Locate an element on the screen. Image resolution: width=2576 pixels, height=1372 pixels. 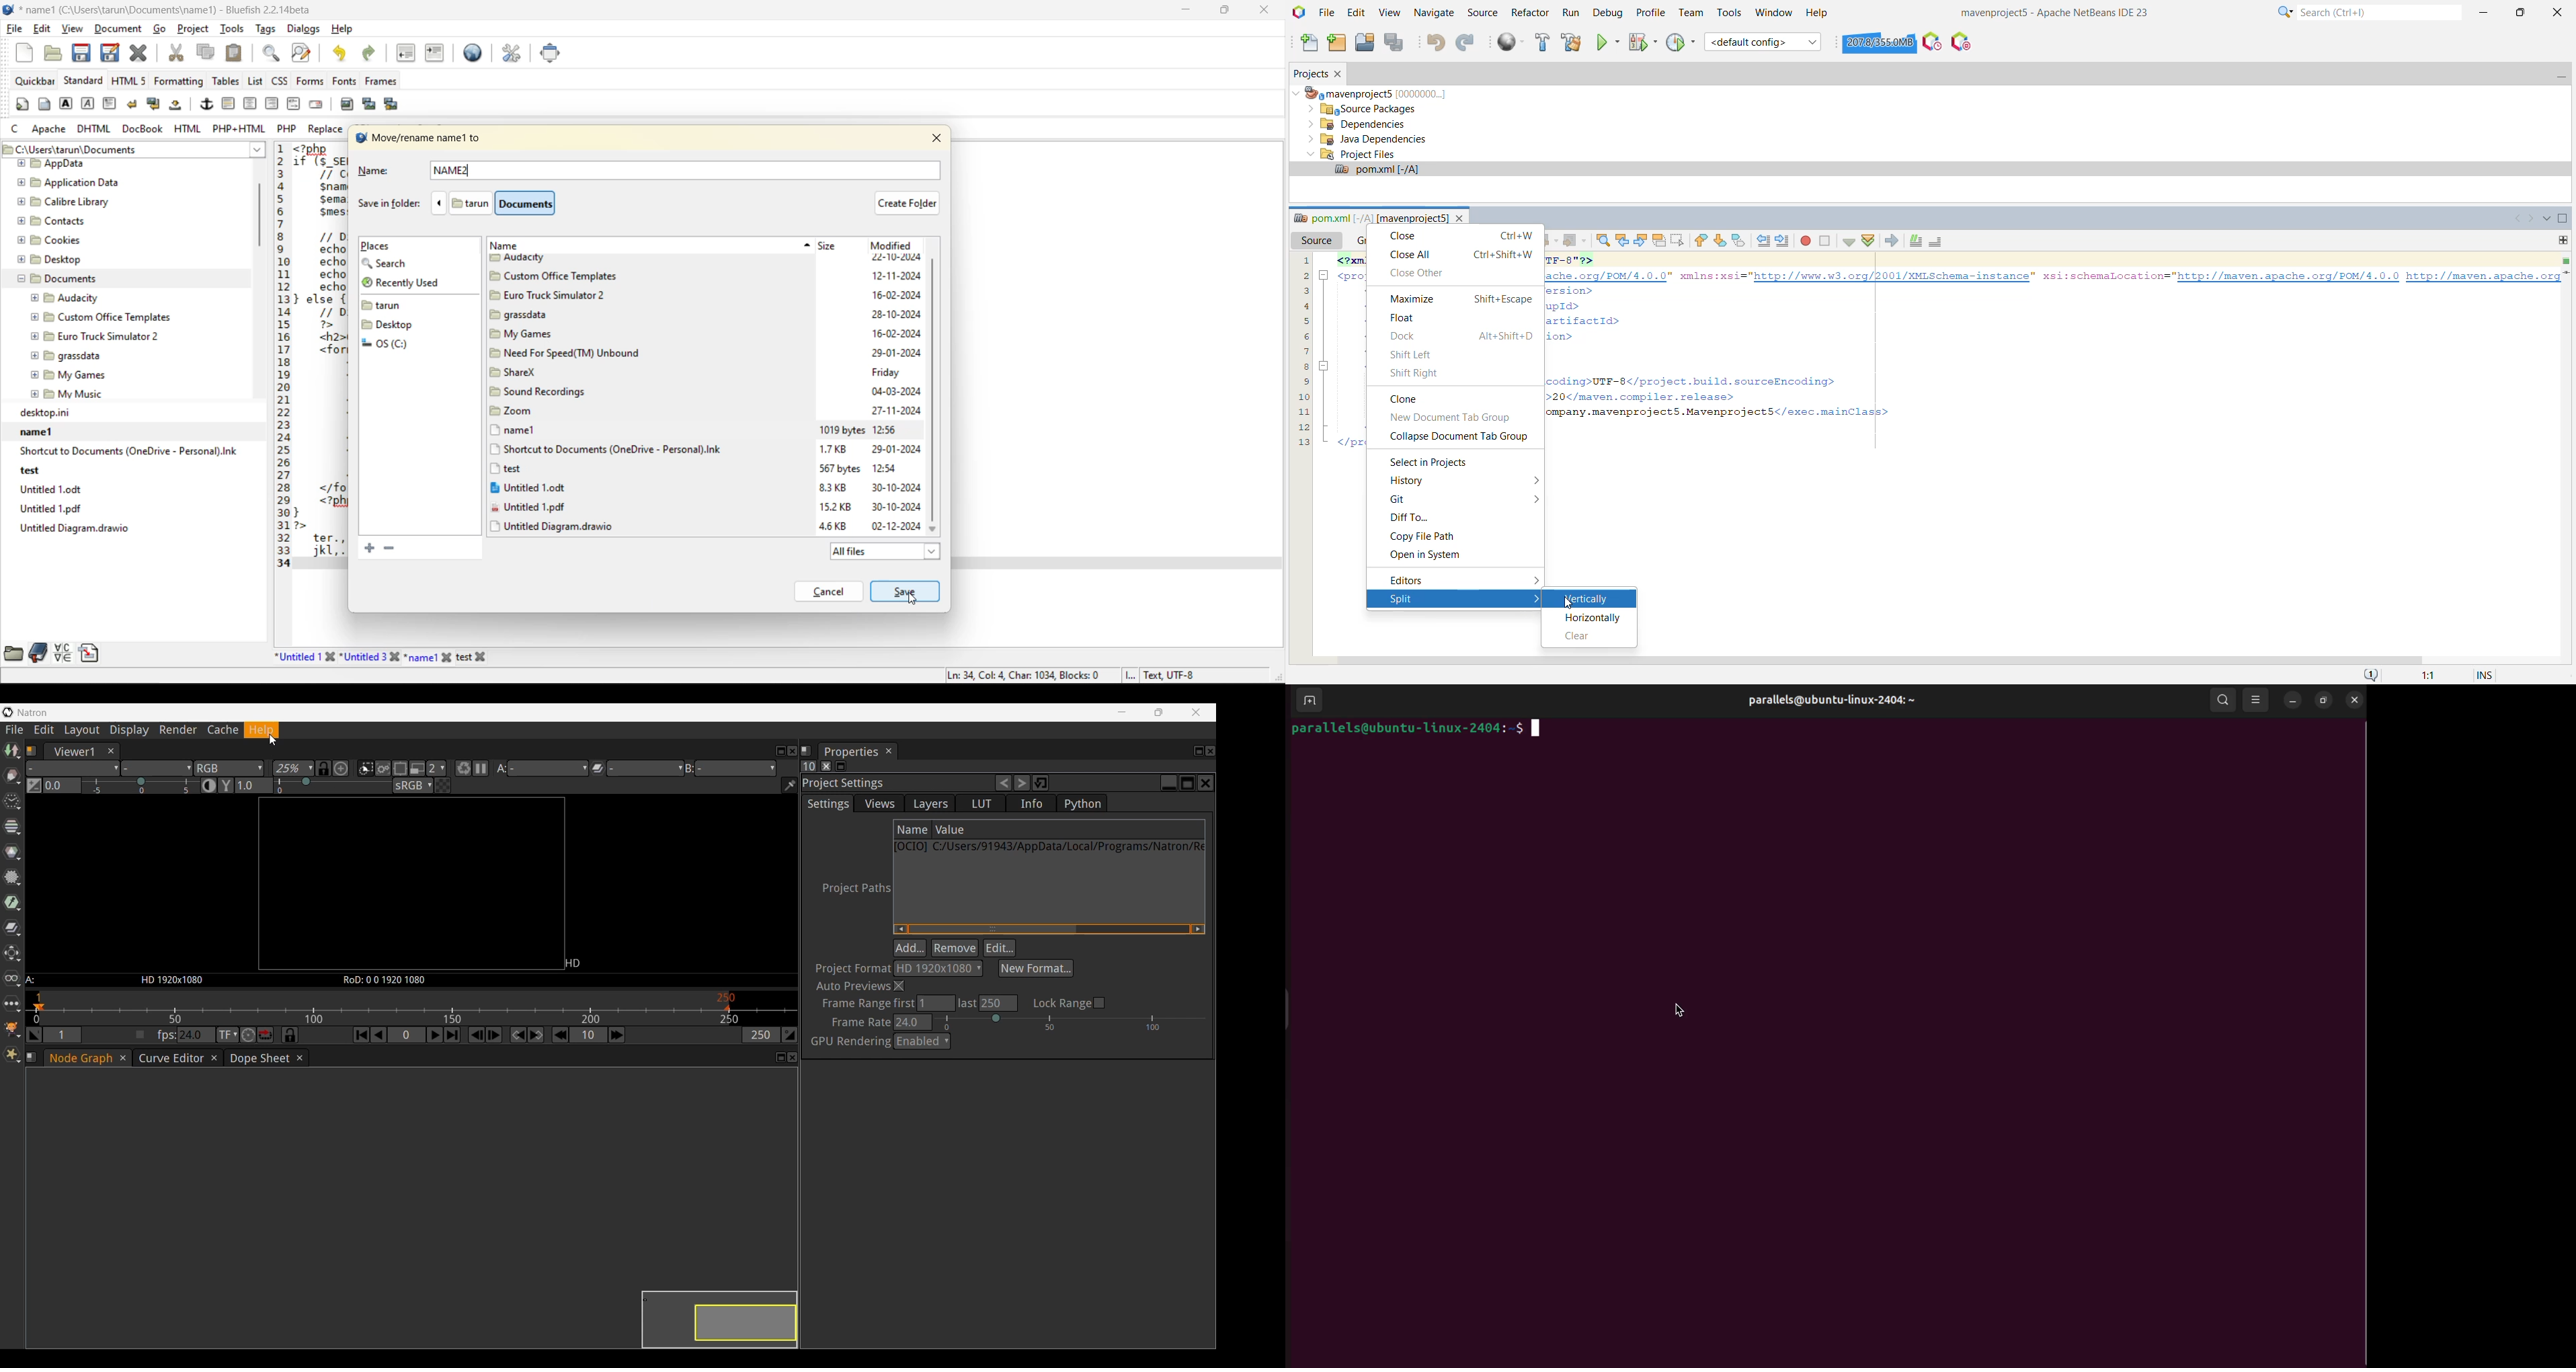
mavenproject5 is located at coordinates (1374, 92).